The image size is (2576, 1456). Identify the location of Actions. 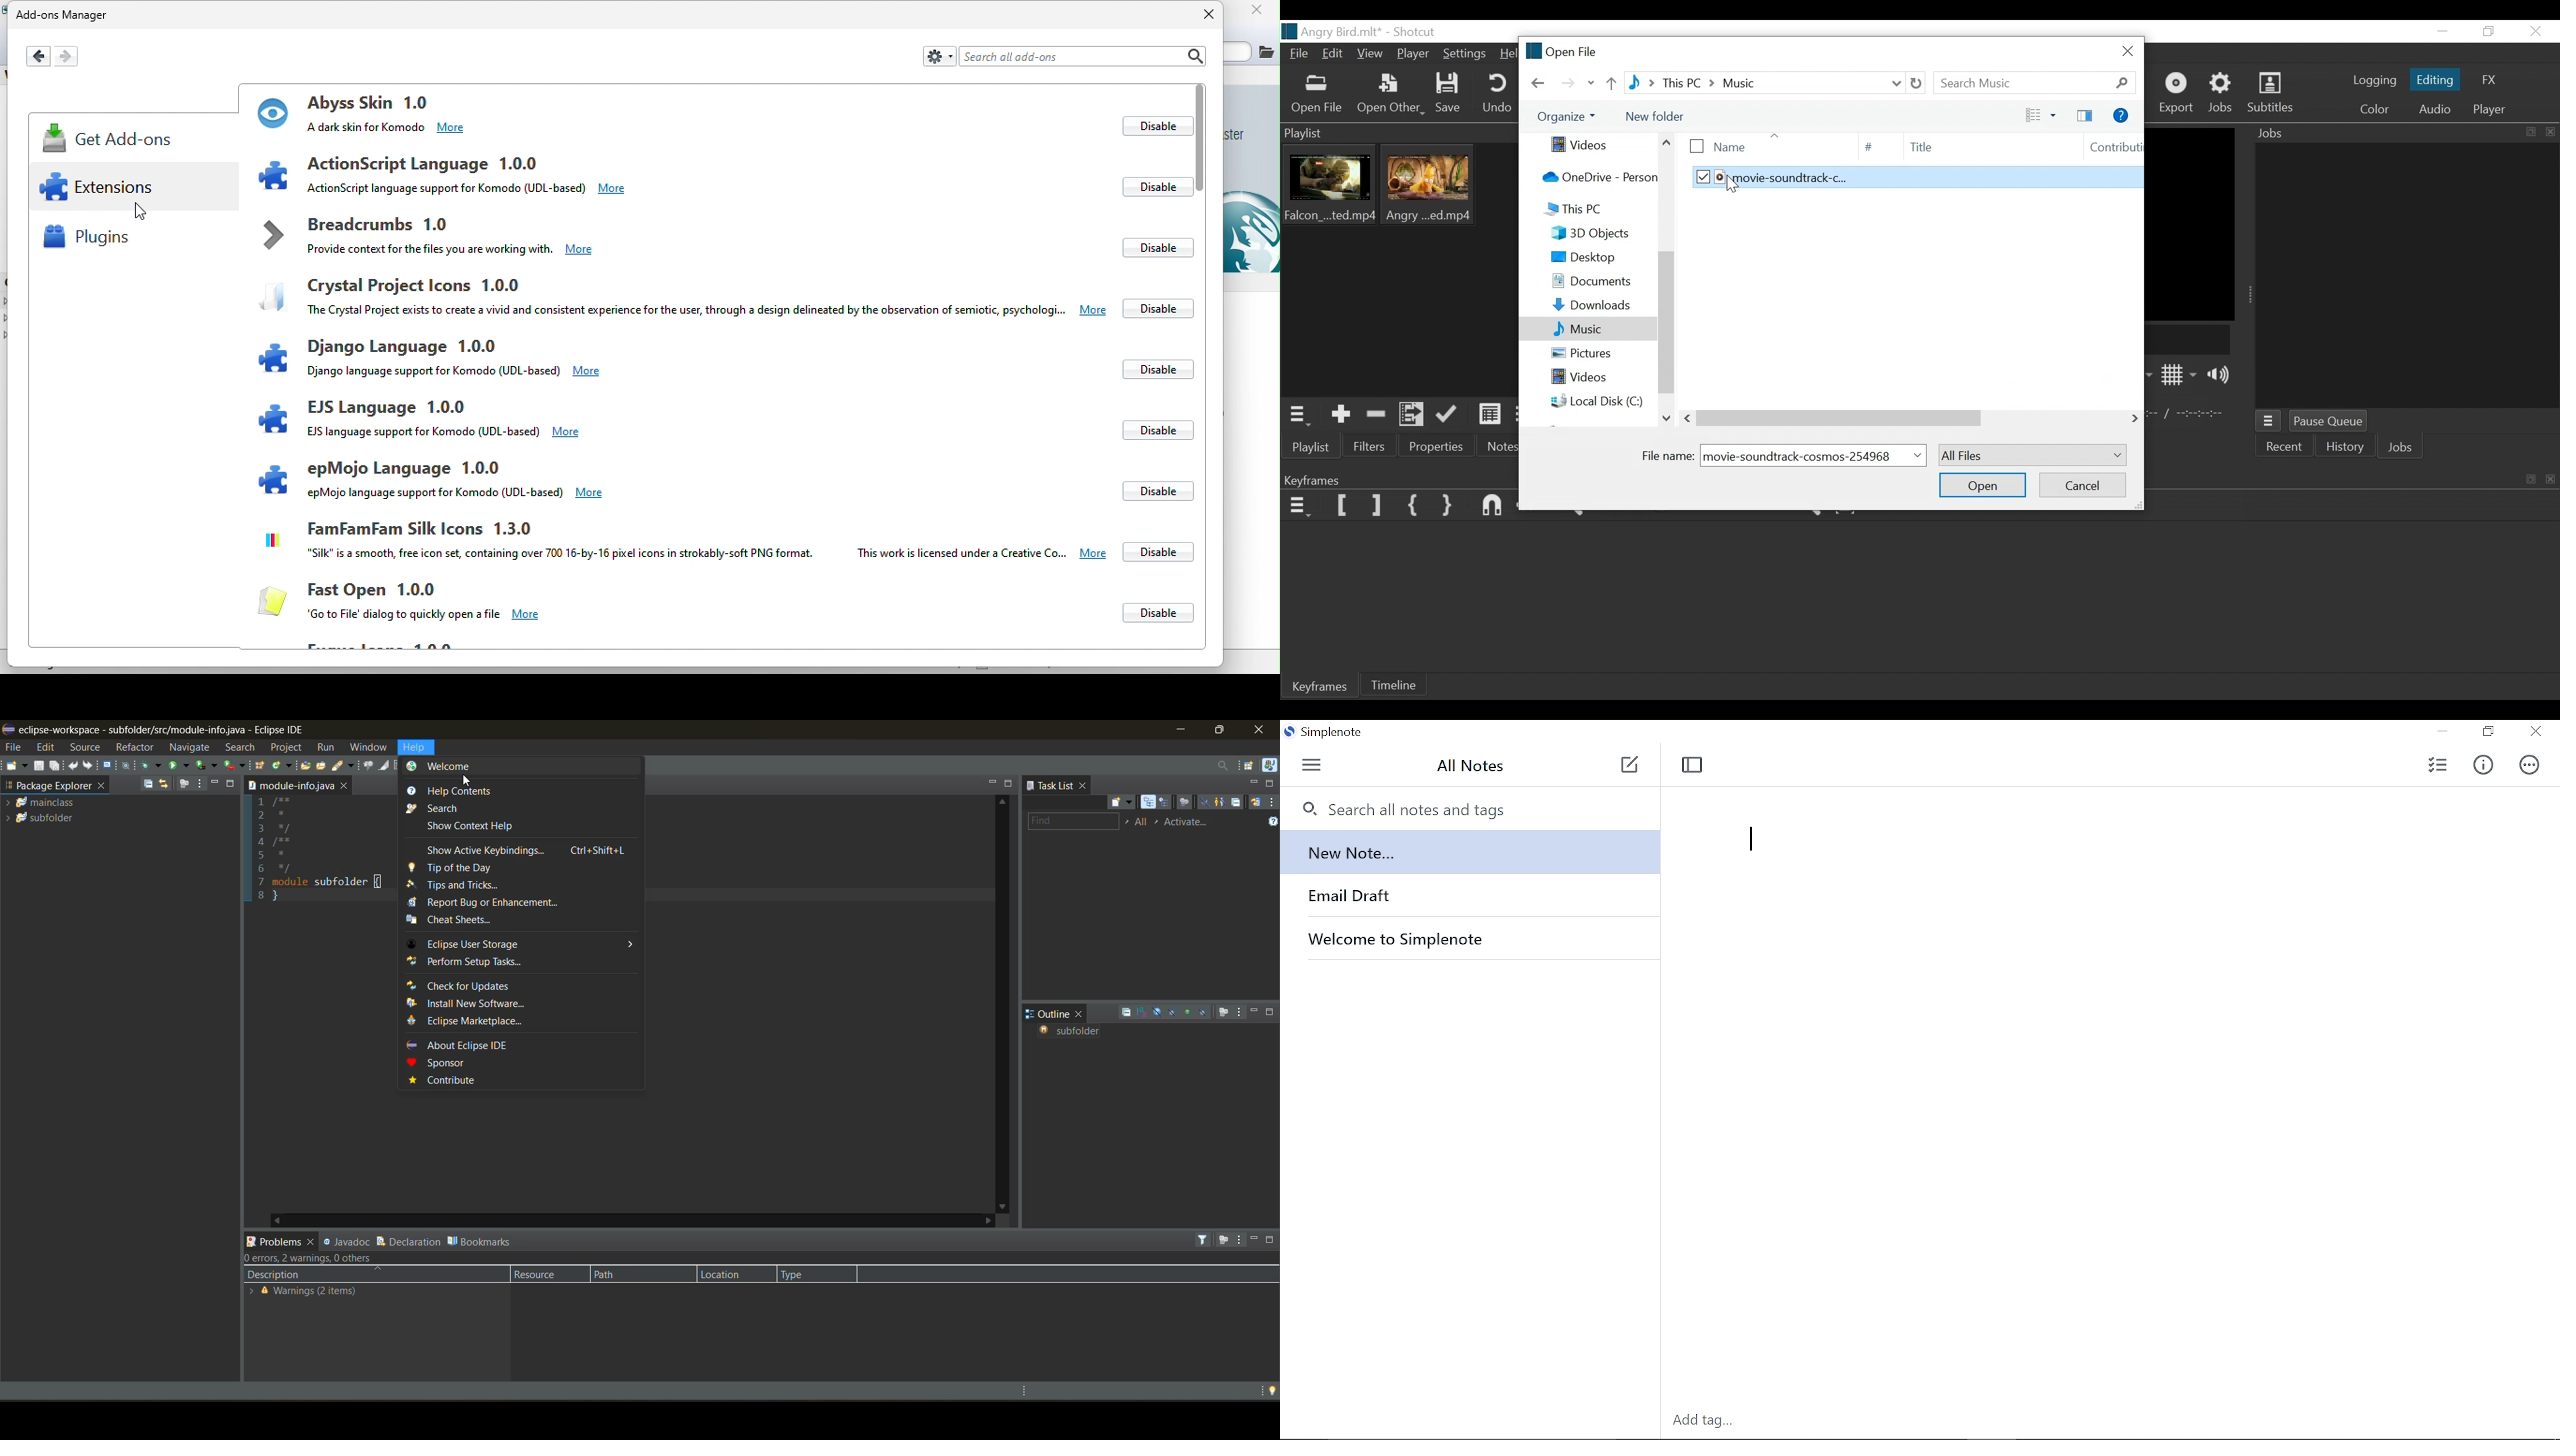
(2530, 766).